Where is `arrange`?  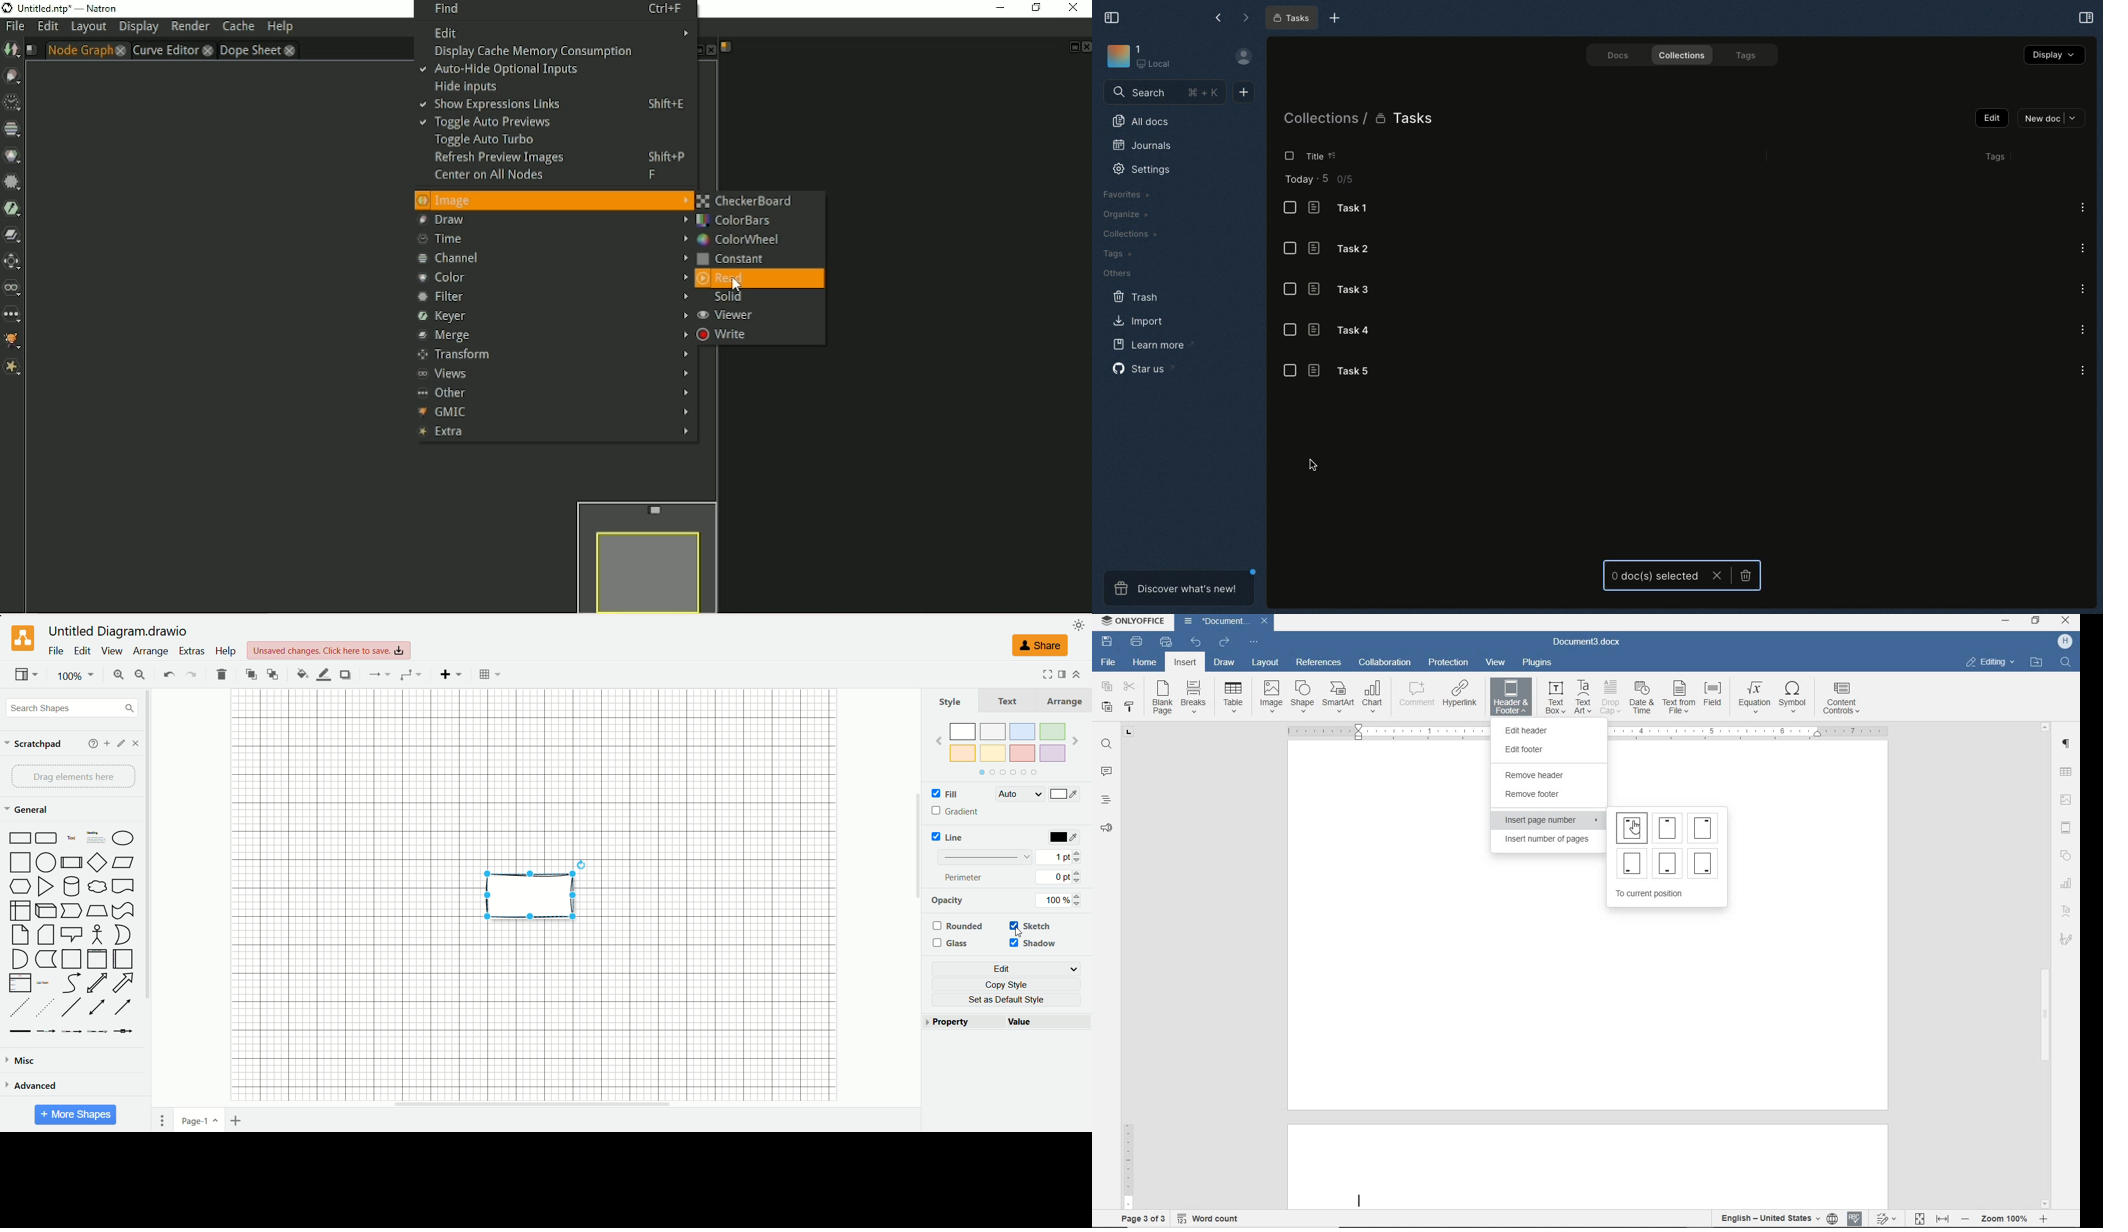 arrange is located at coordinates (1062, 701).